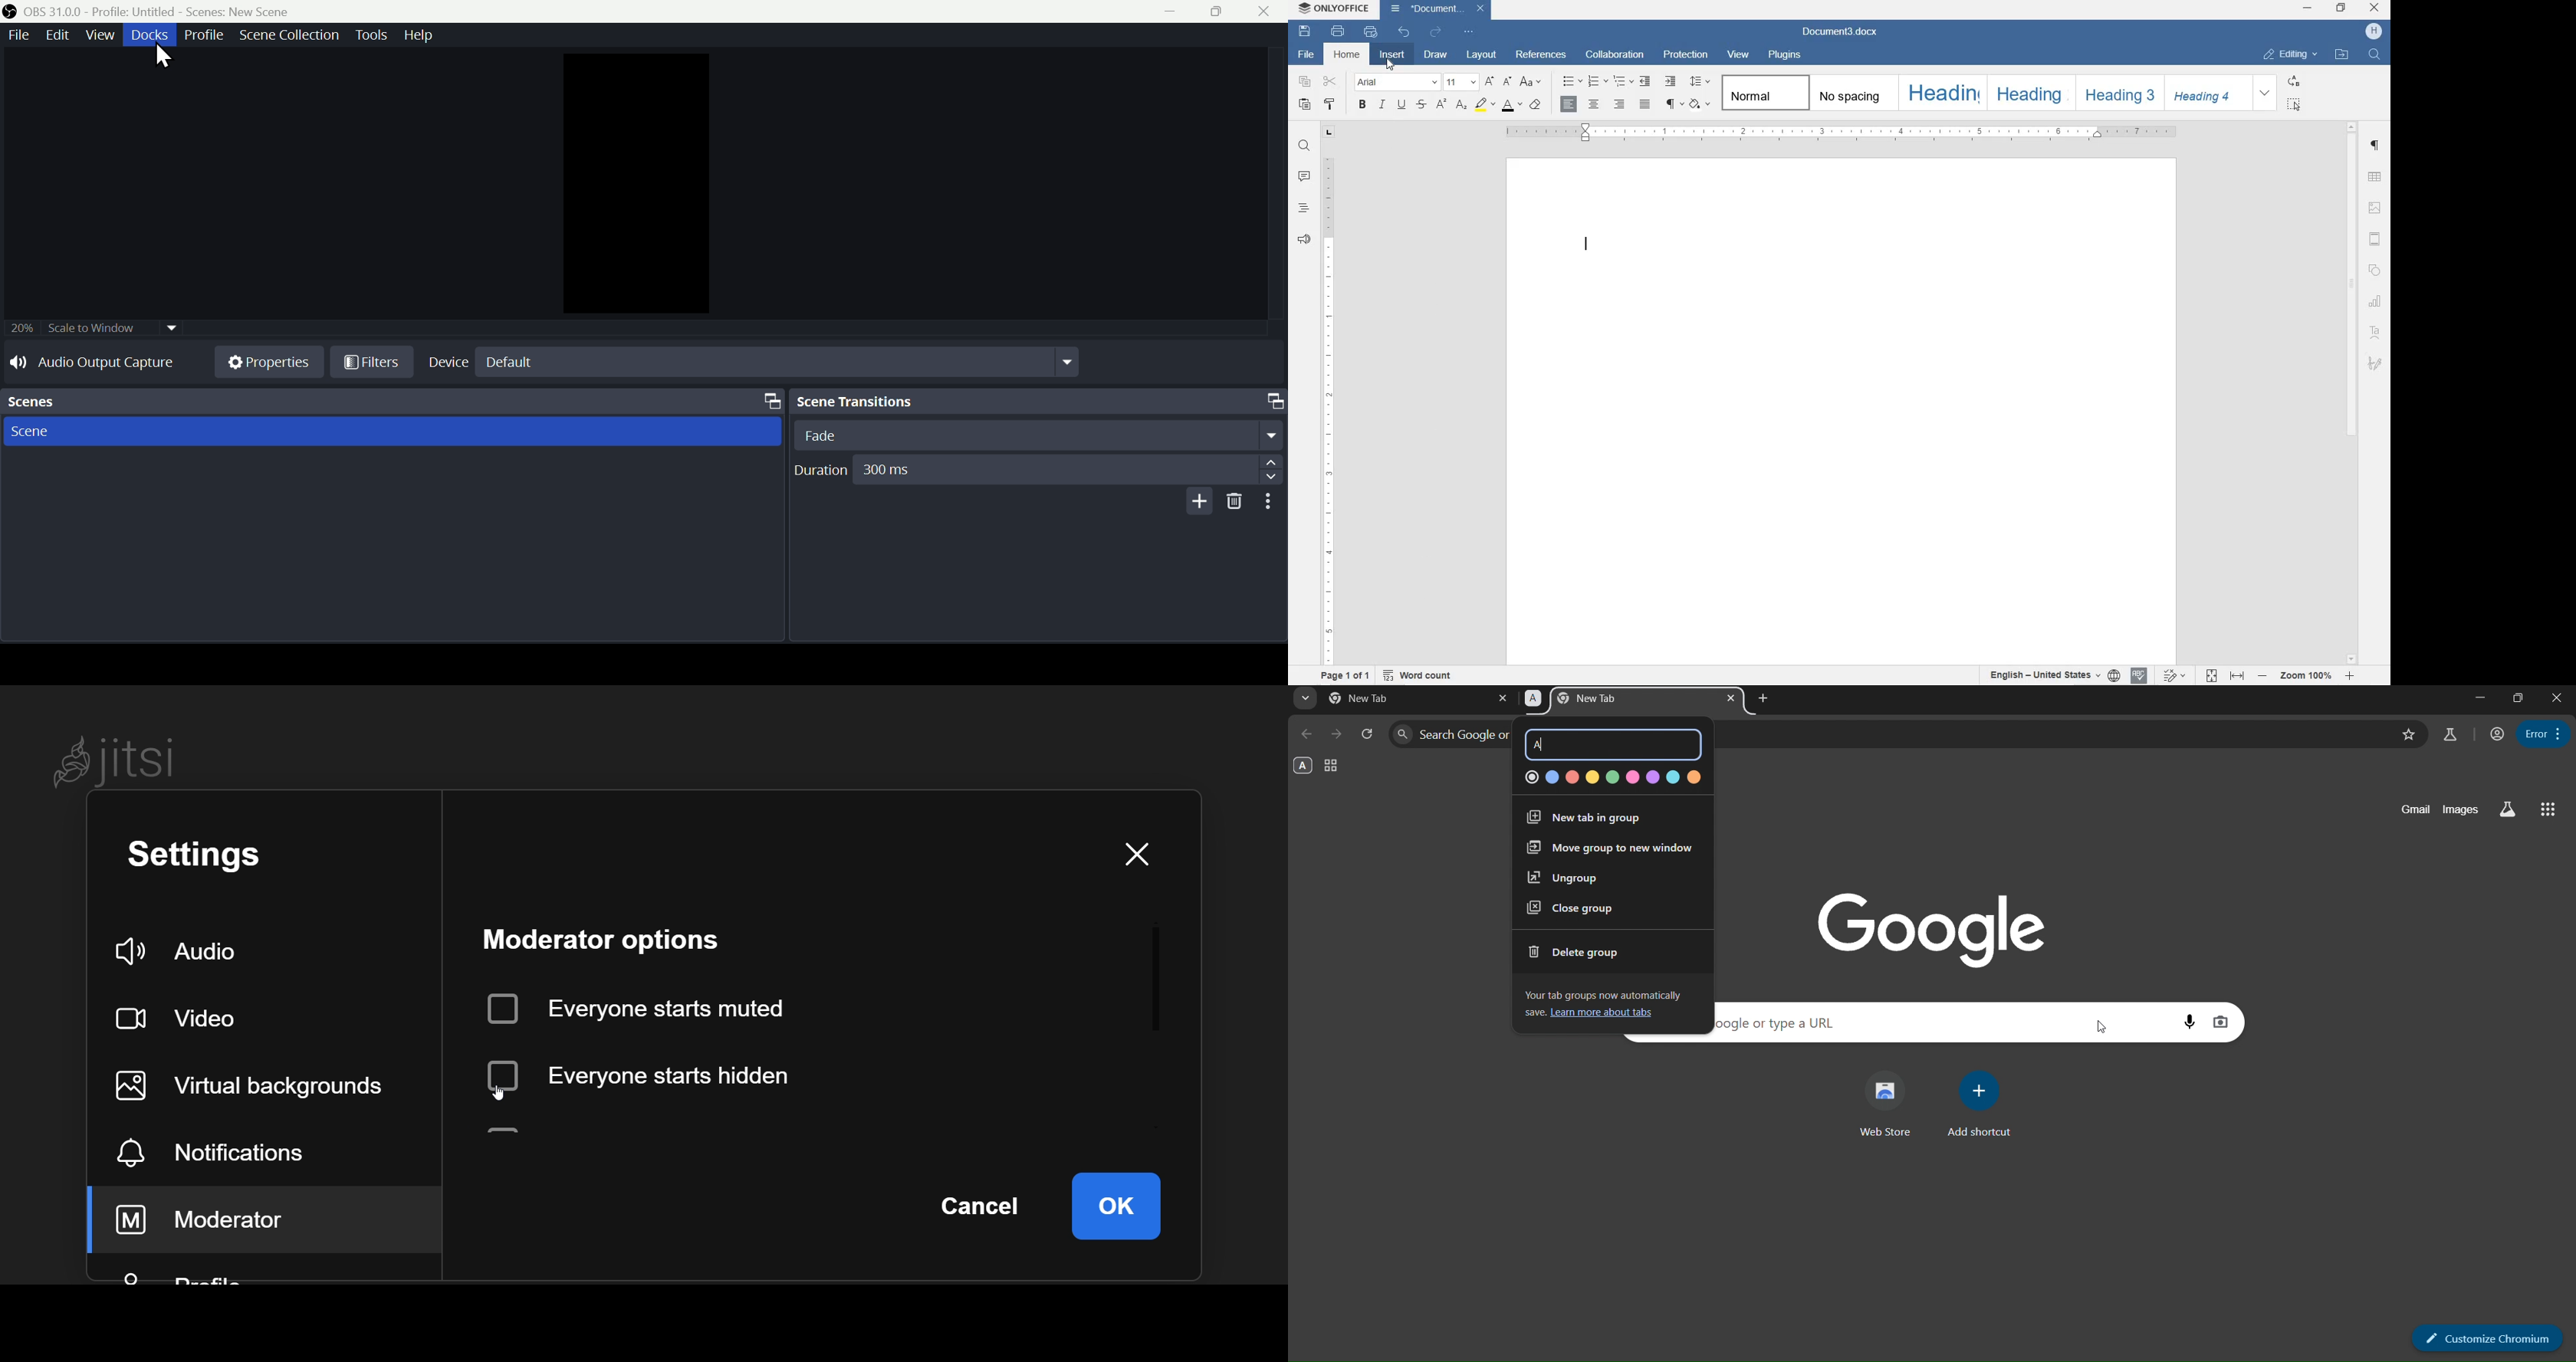 The width and height of the screenshot is (2576, 1372). I want to click on open file location, so click(2342, 55).